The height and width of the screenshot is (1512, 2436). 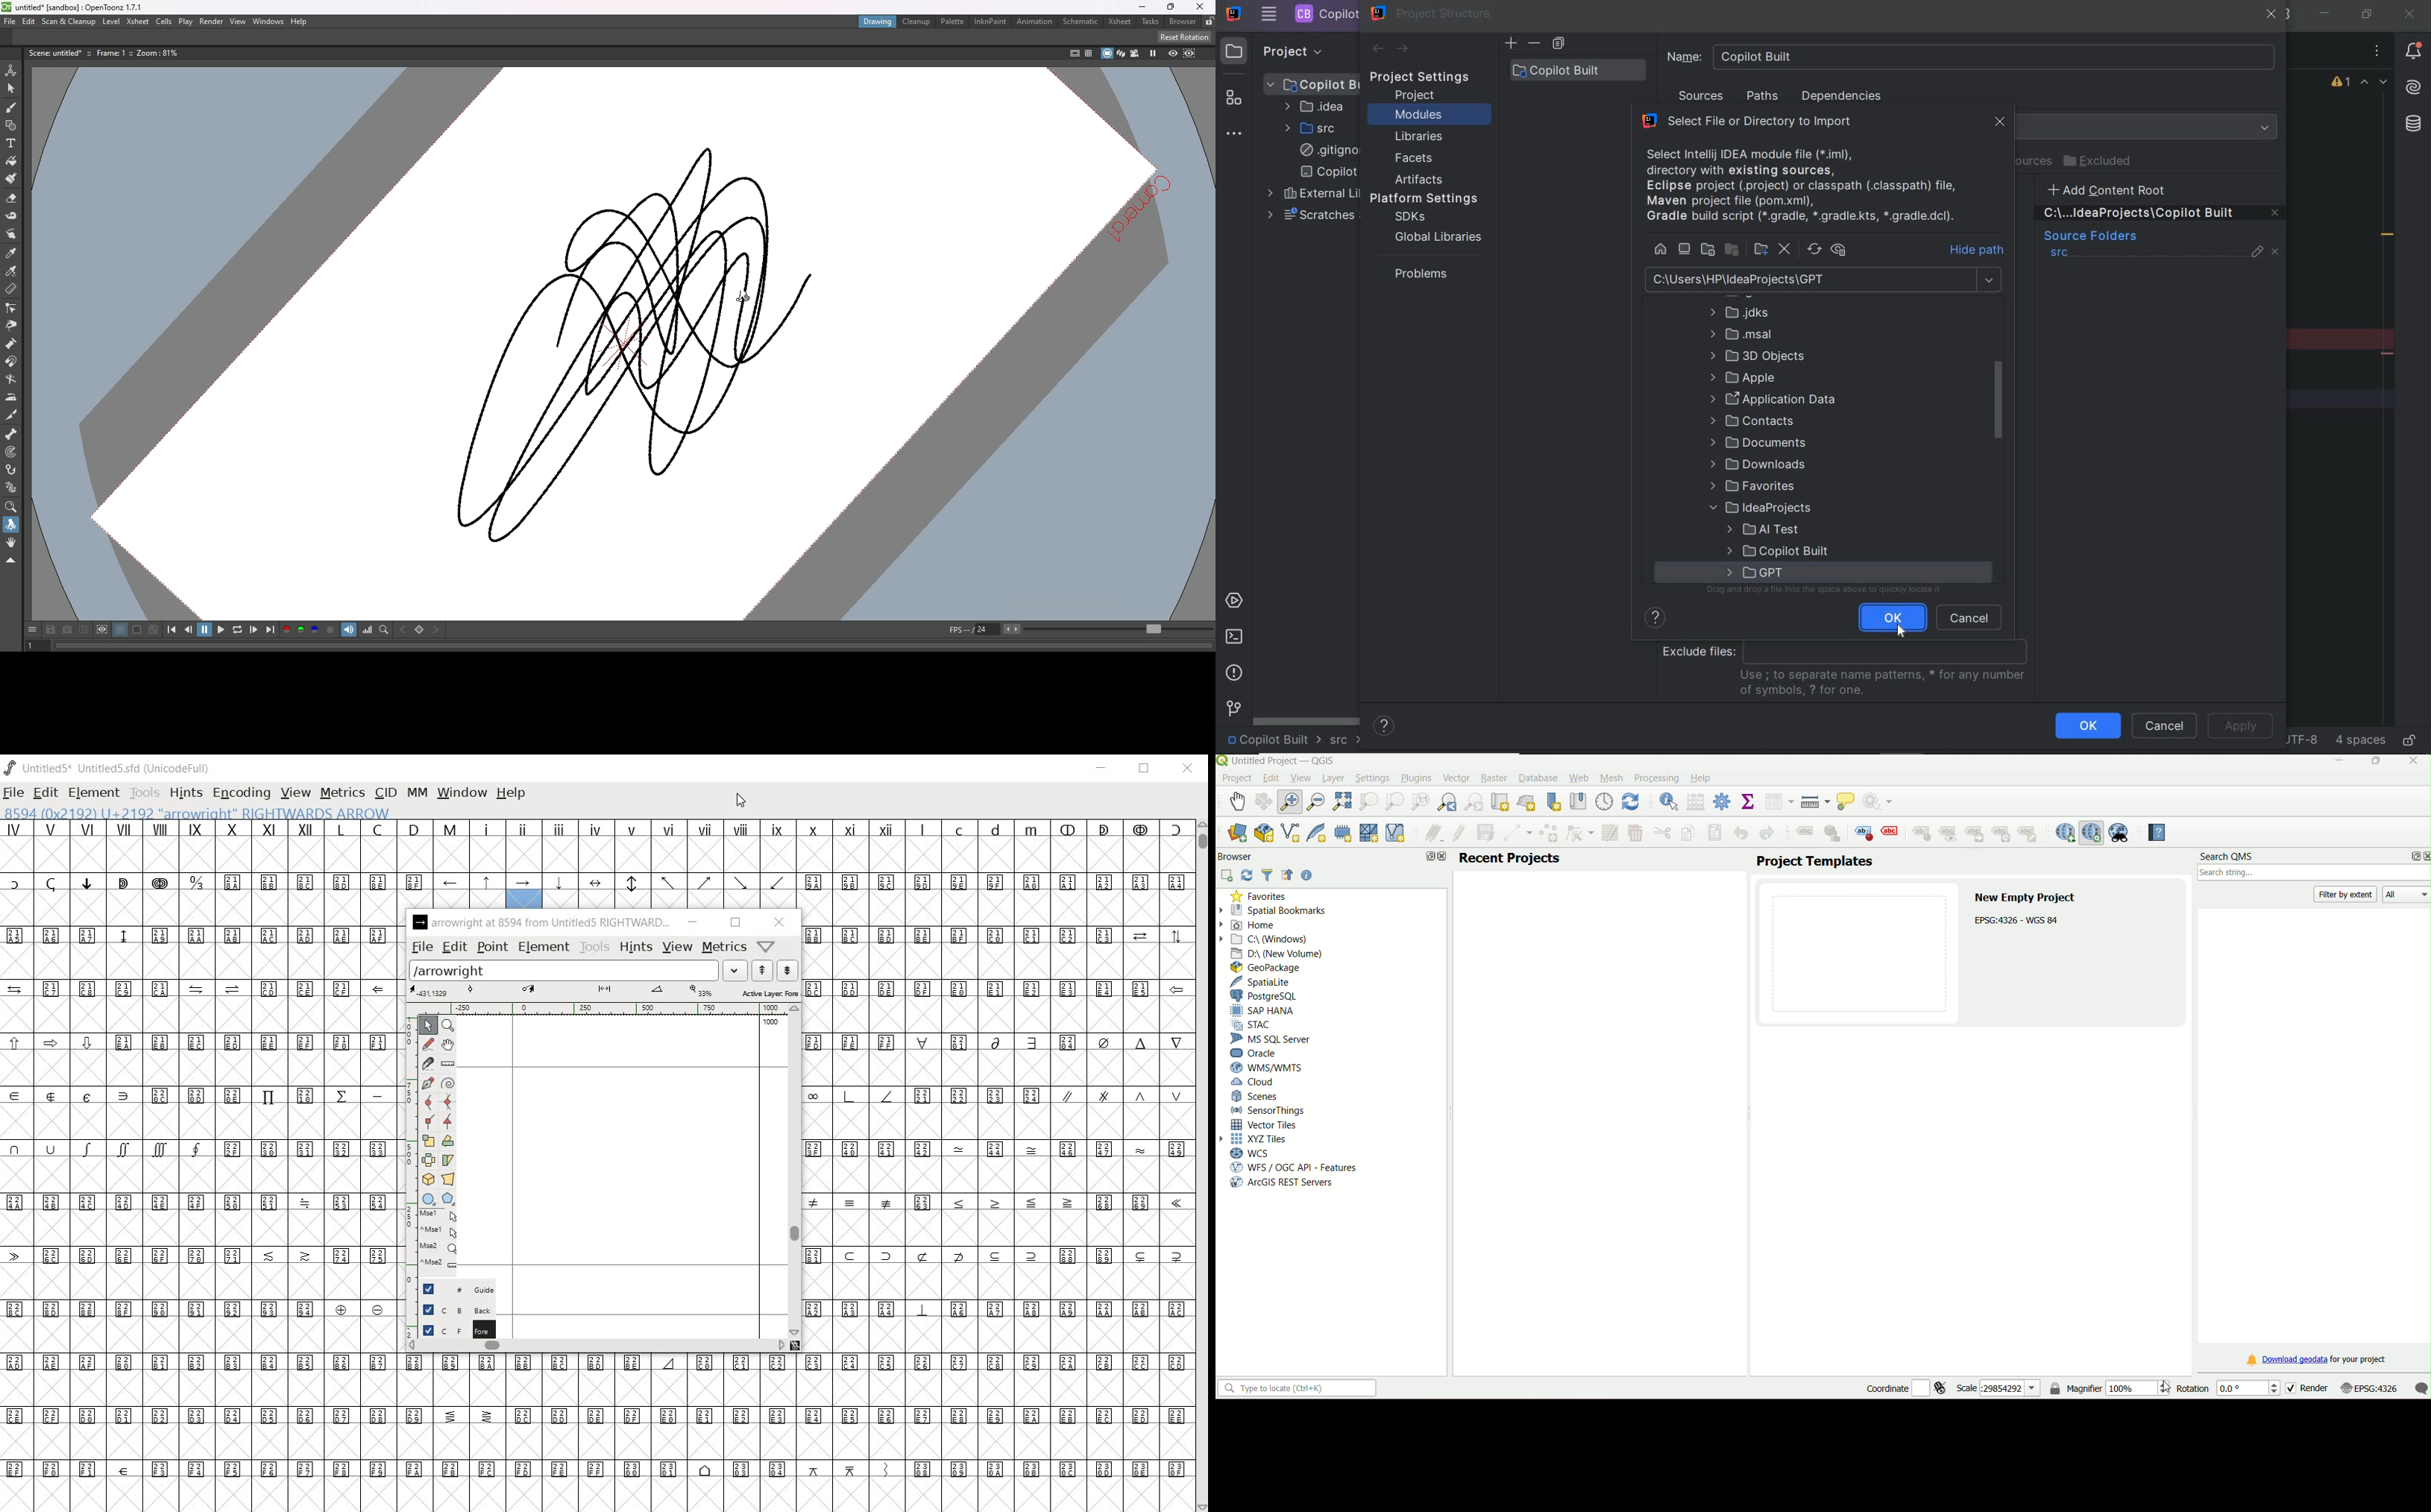 I want to click on magnifier, so click(x=2108, y=1388).